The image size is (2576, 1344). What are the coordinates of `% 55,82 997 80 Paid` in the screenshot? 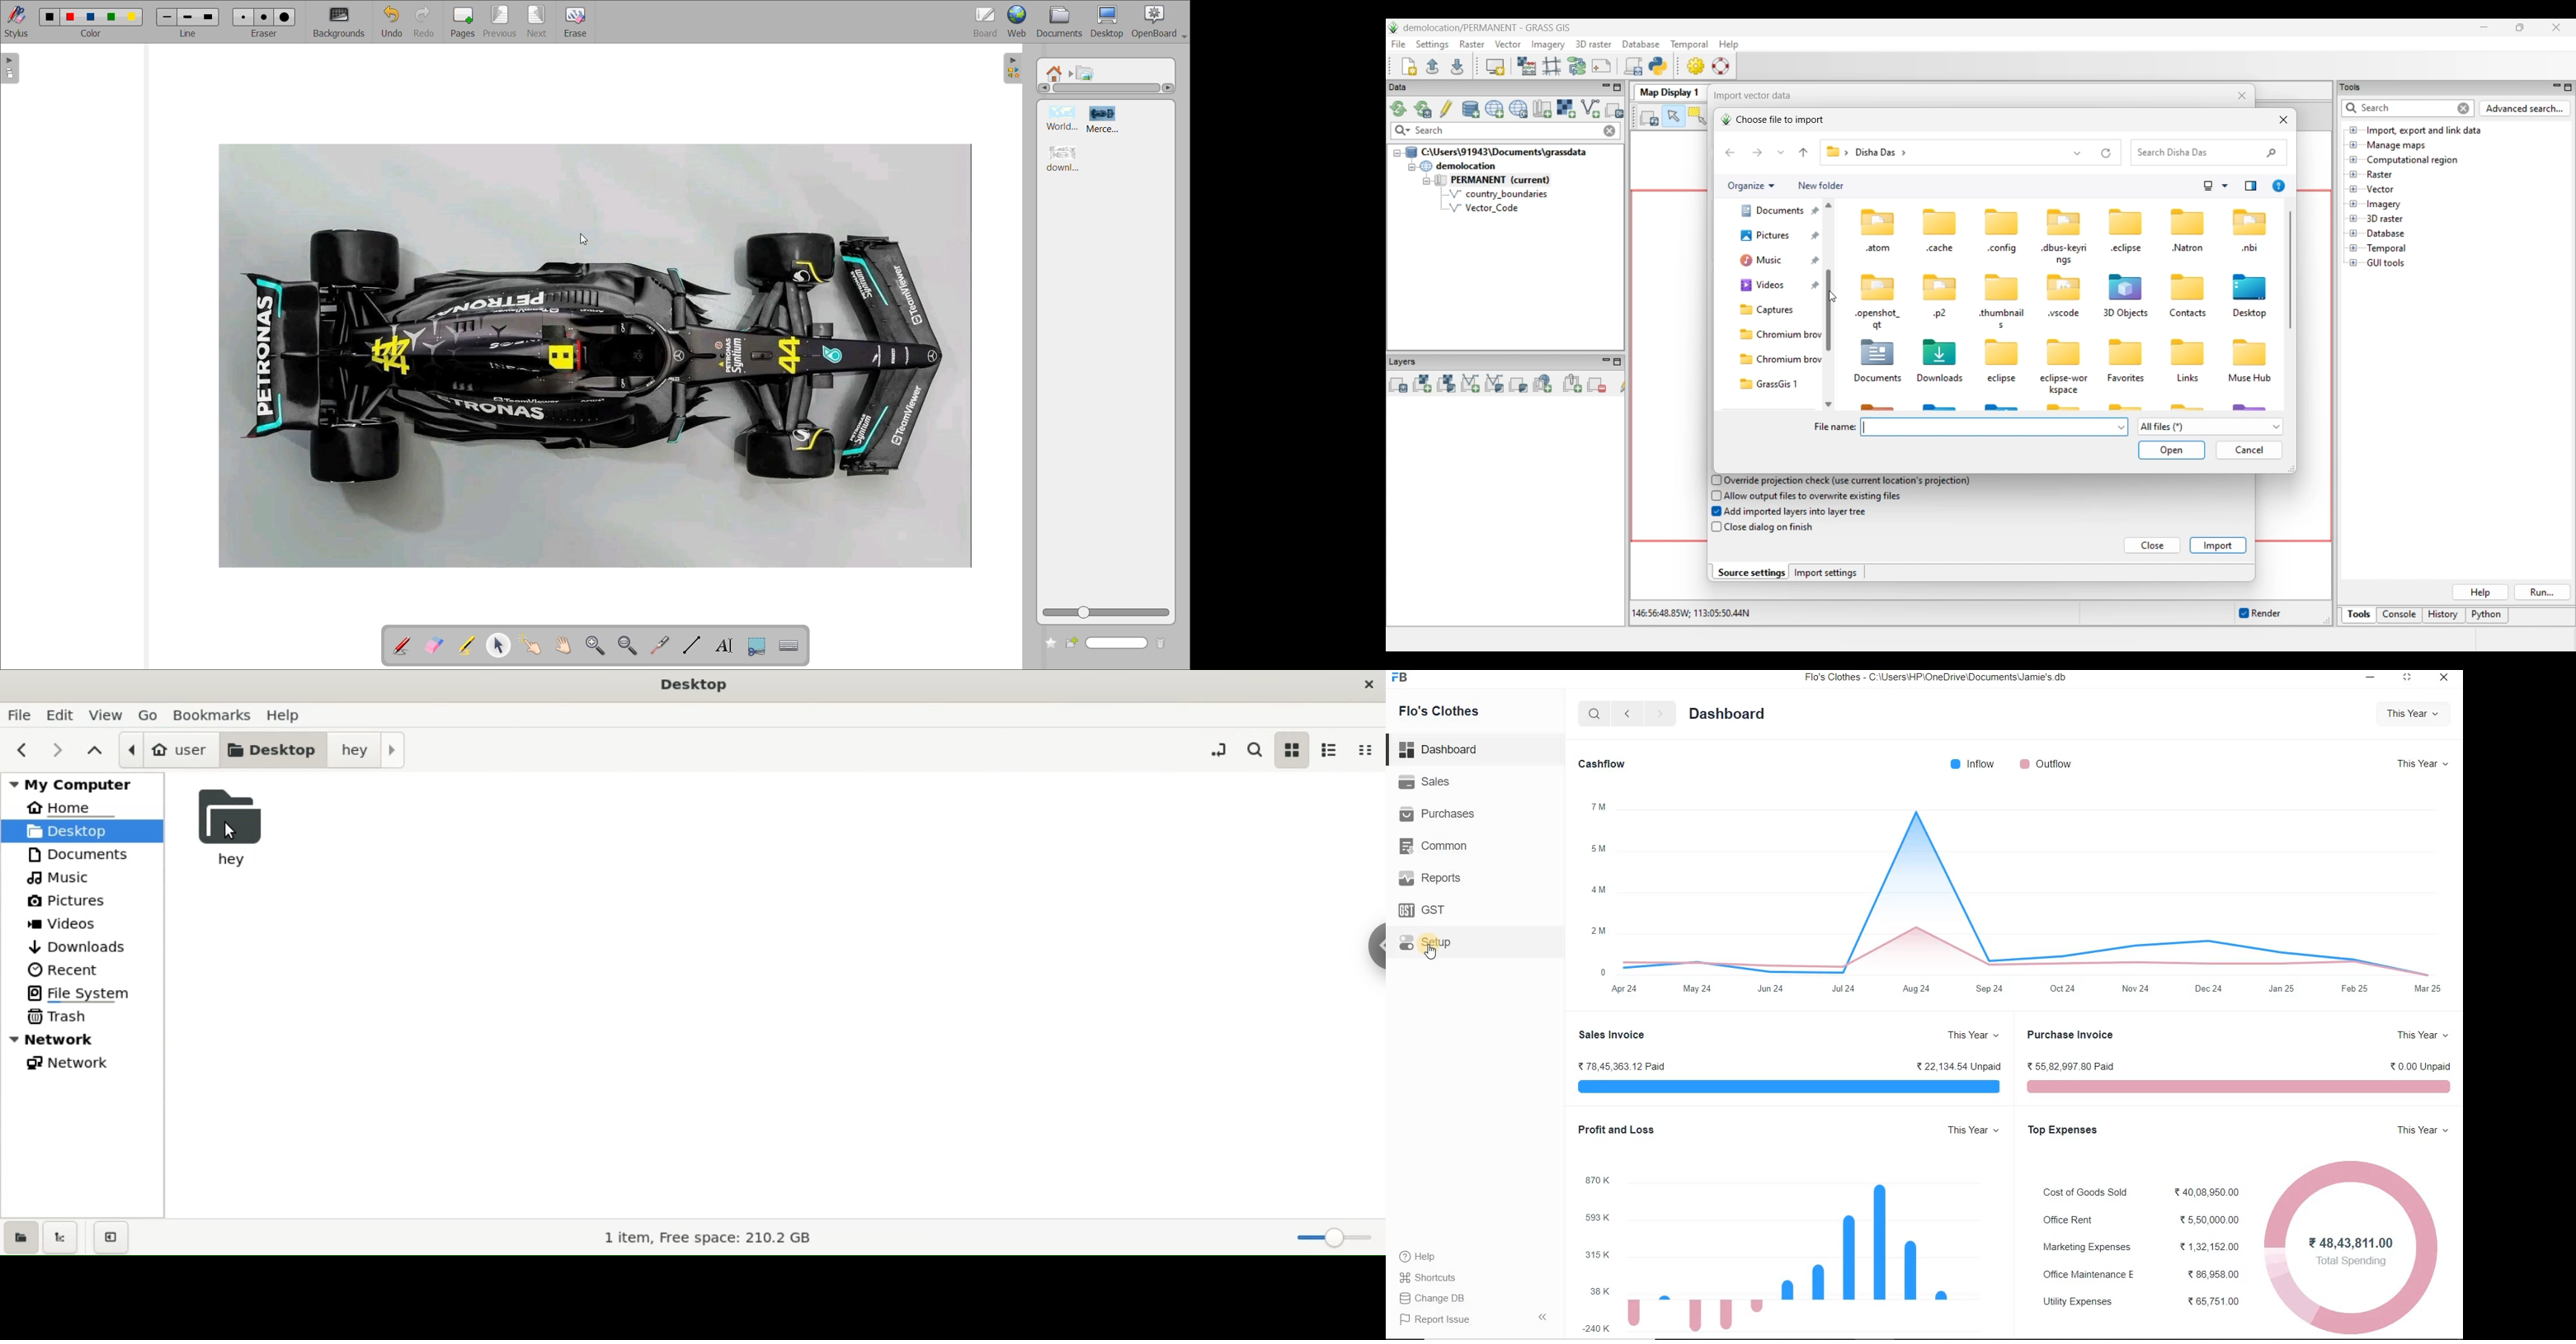 It's located at (2070, 1067).